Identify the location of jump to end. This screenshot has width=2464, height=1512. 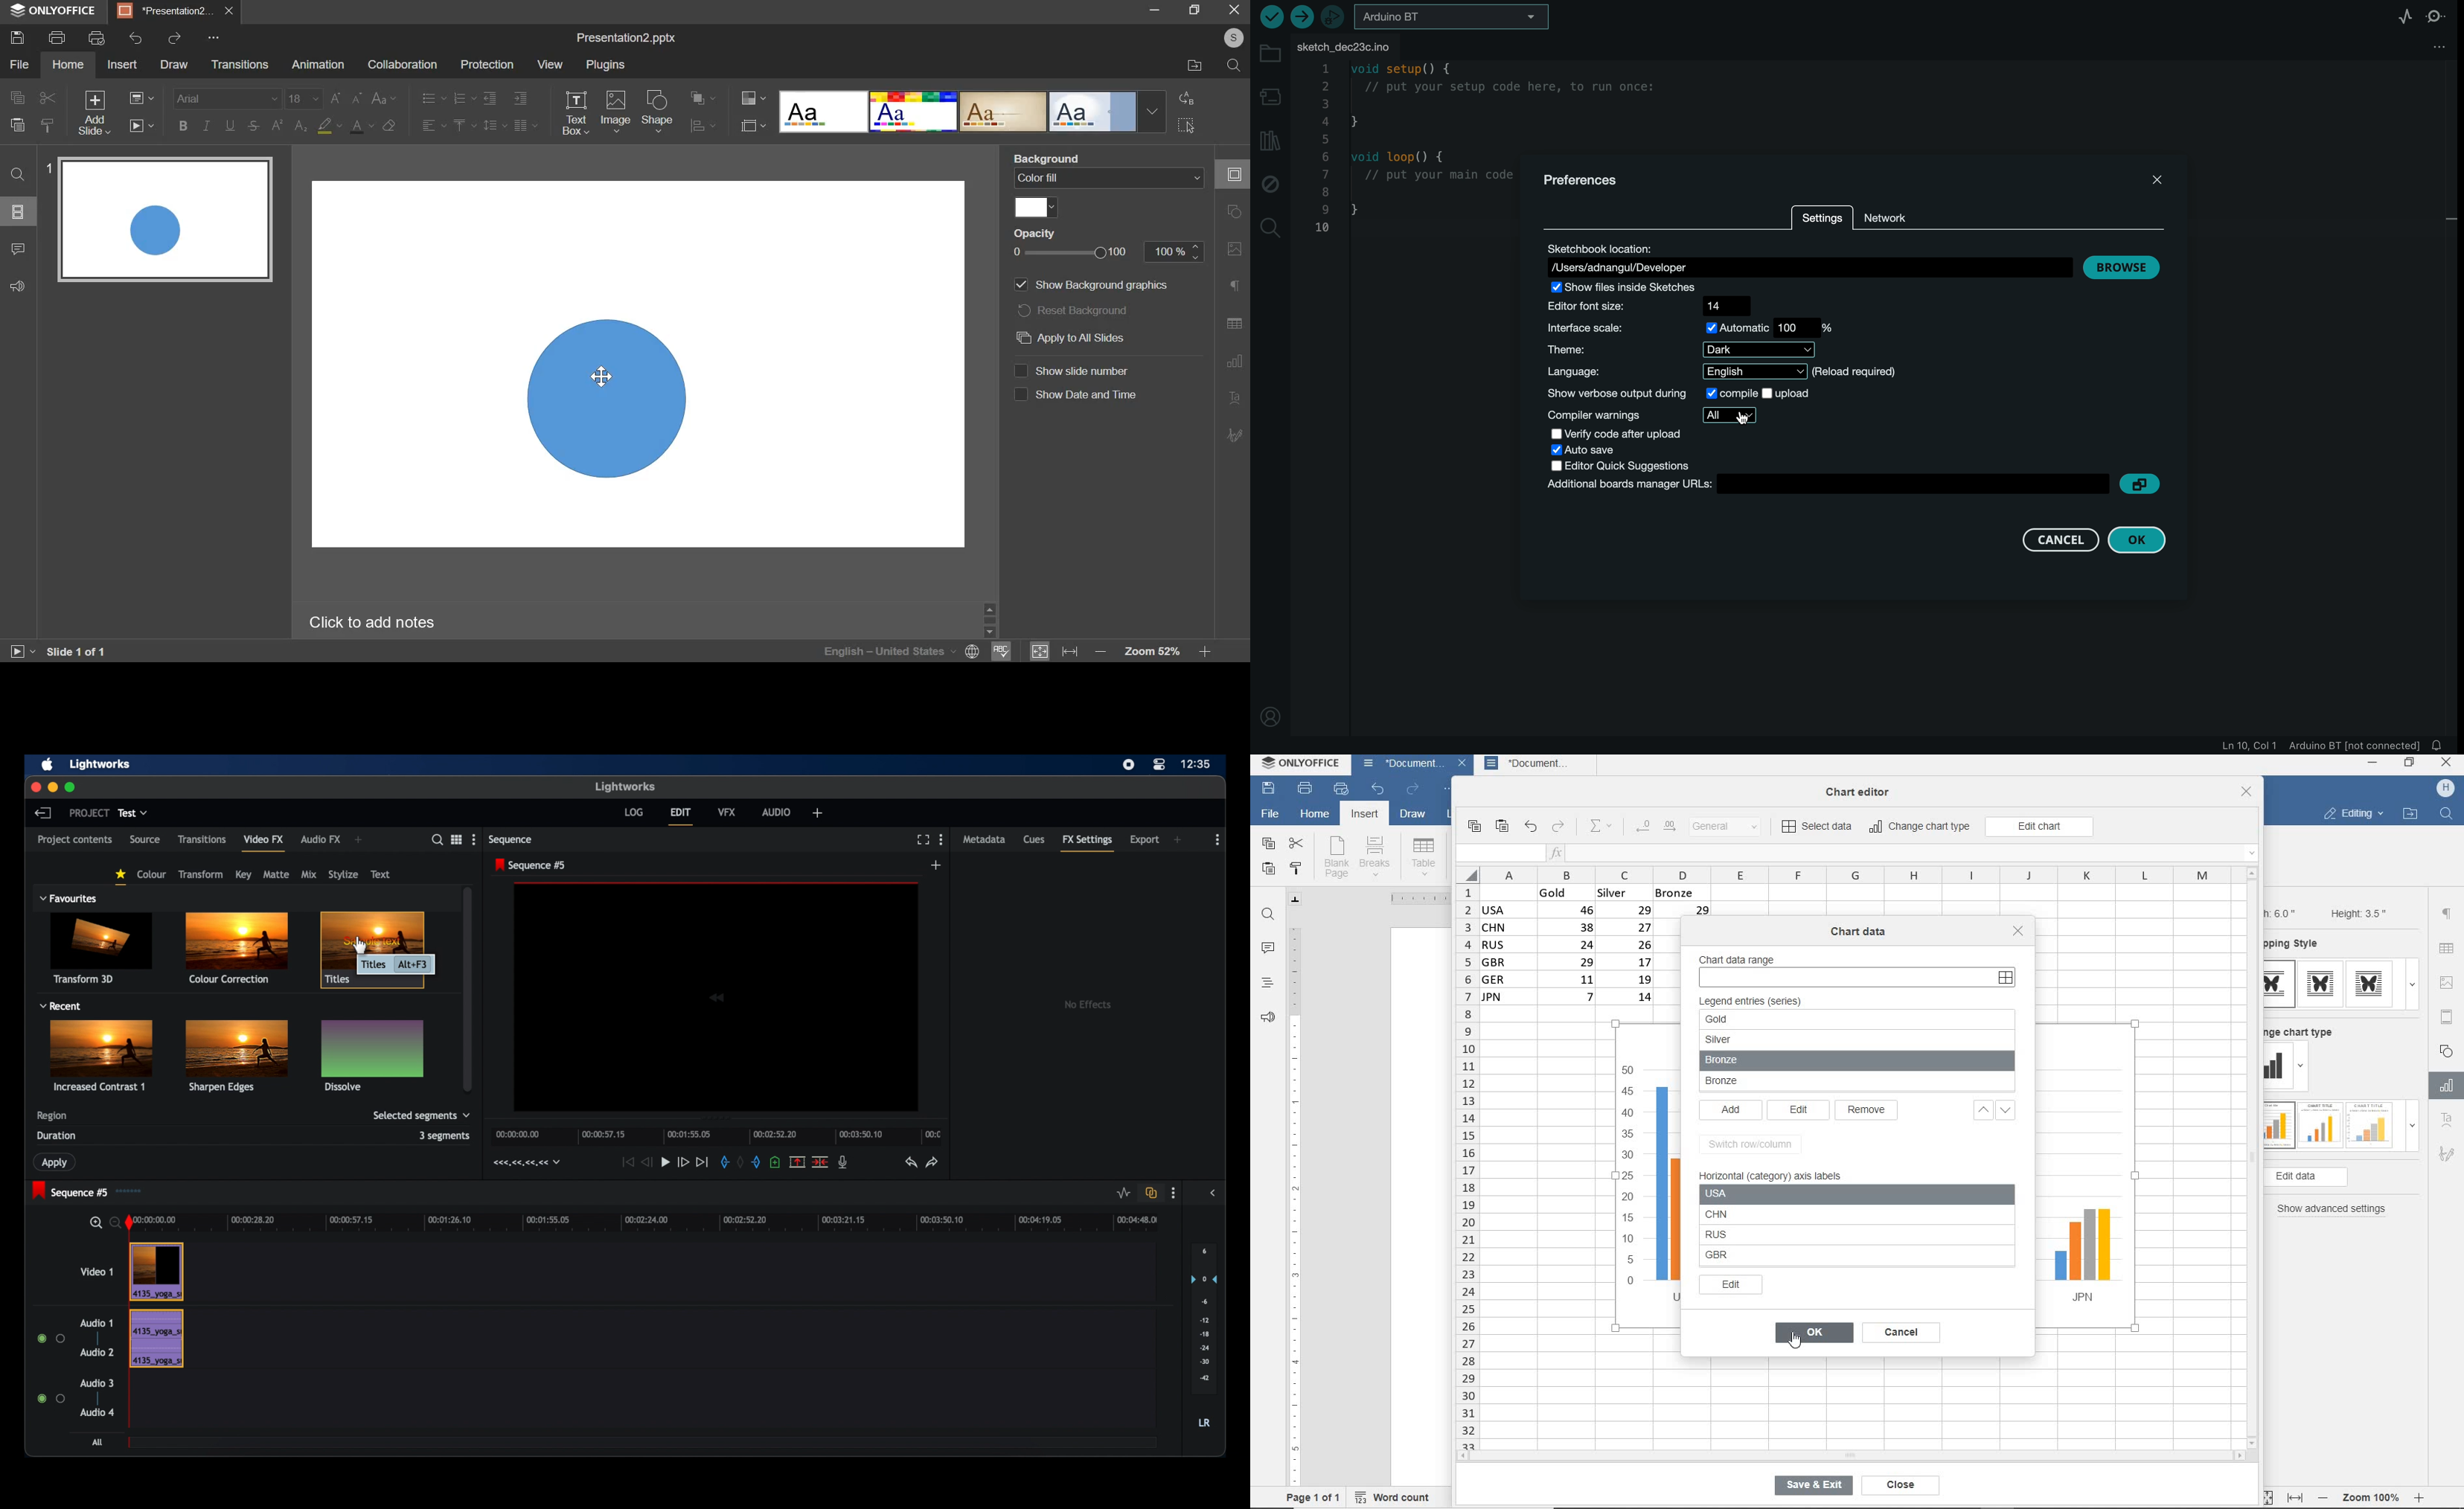
(702, 1161).